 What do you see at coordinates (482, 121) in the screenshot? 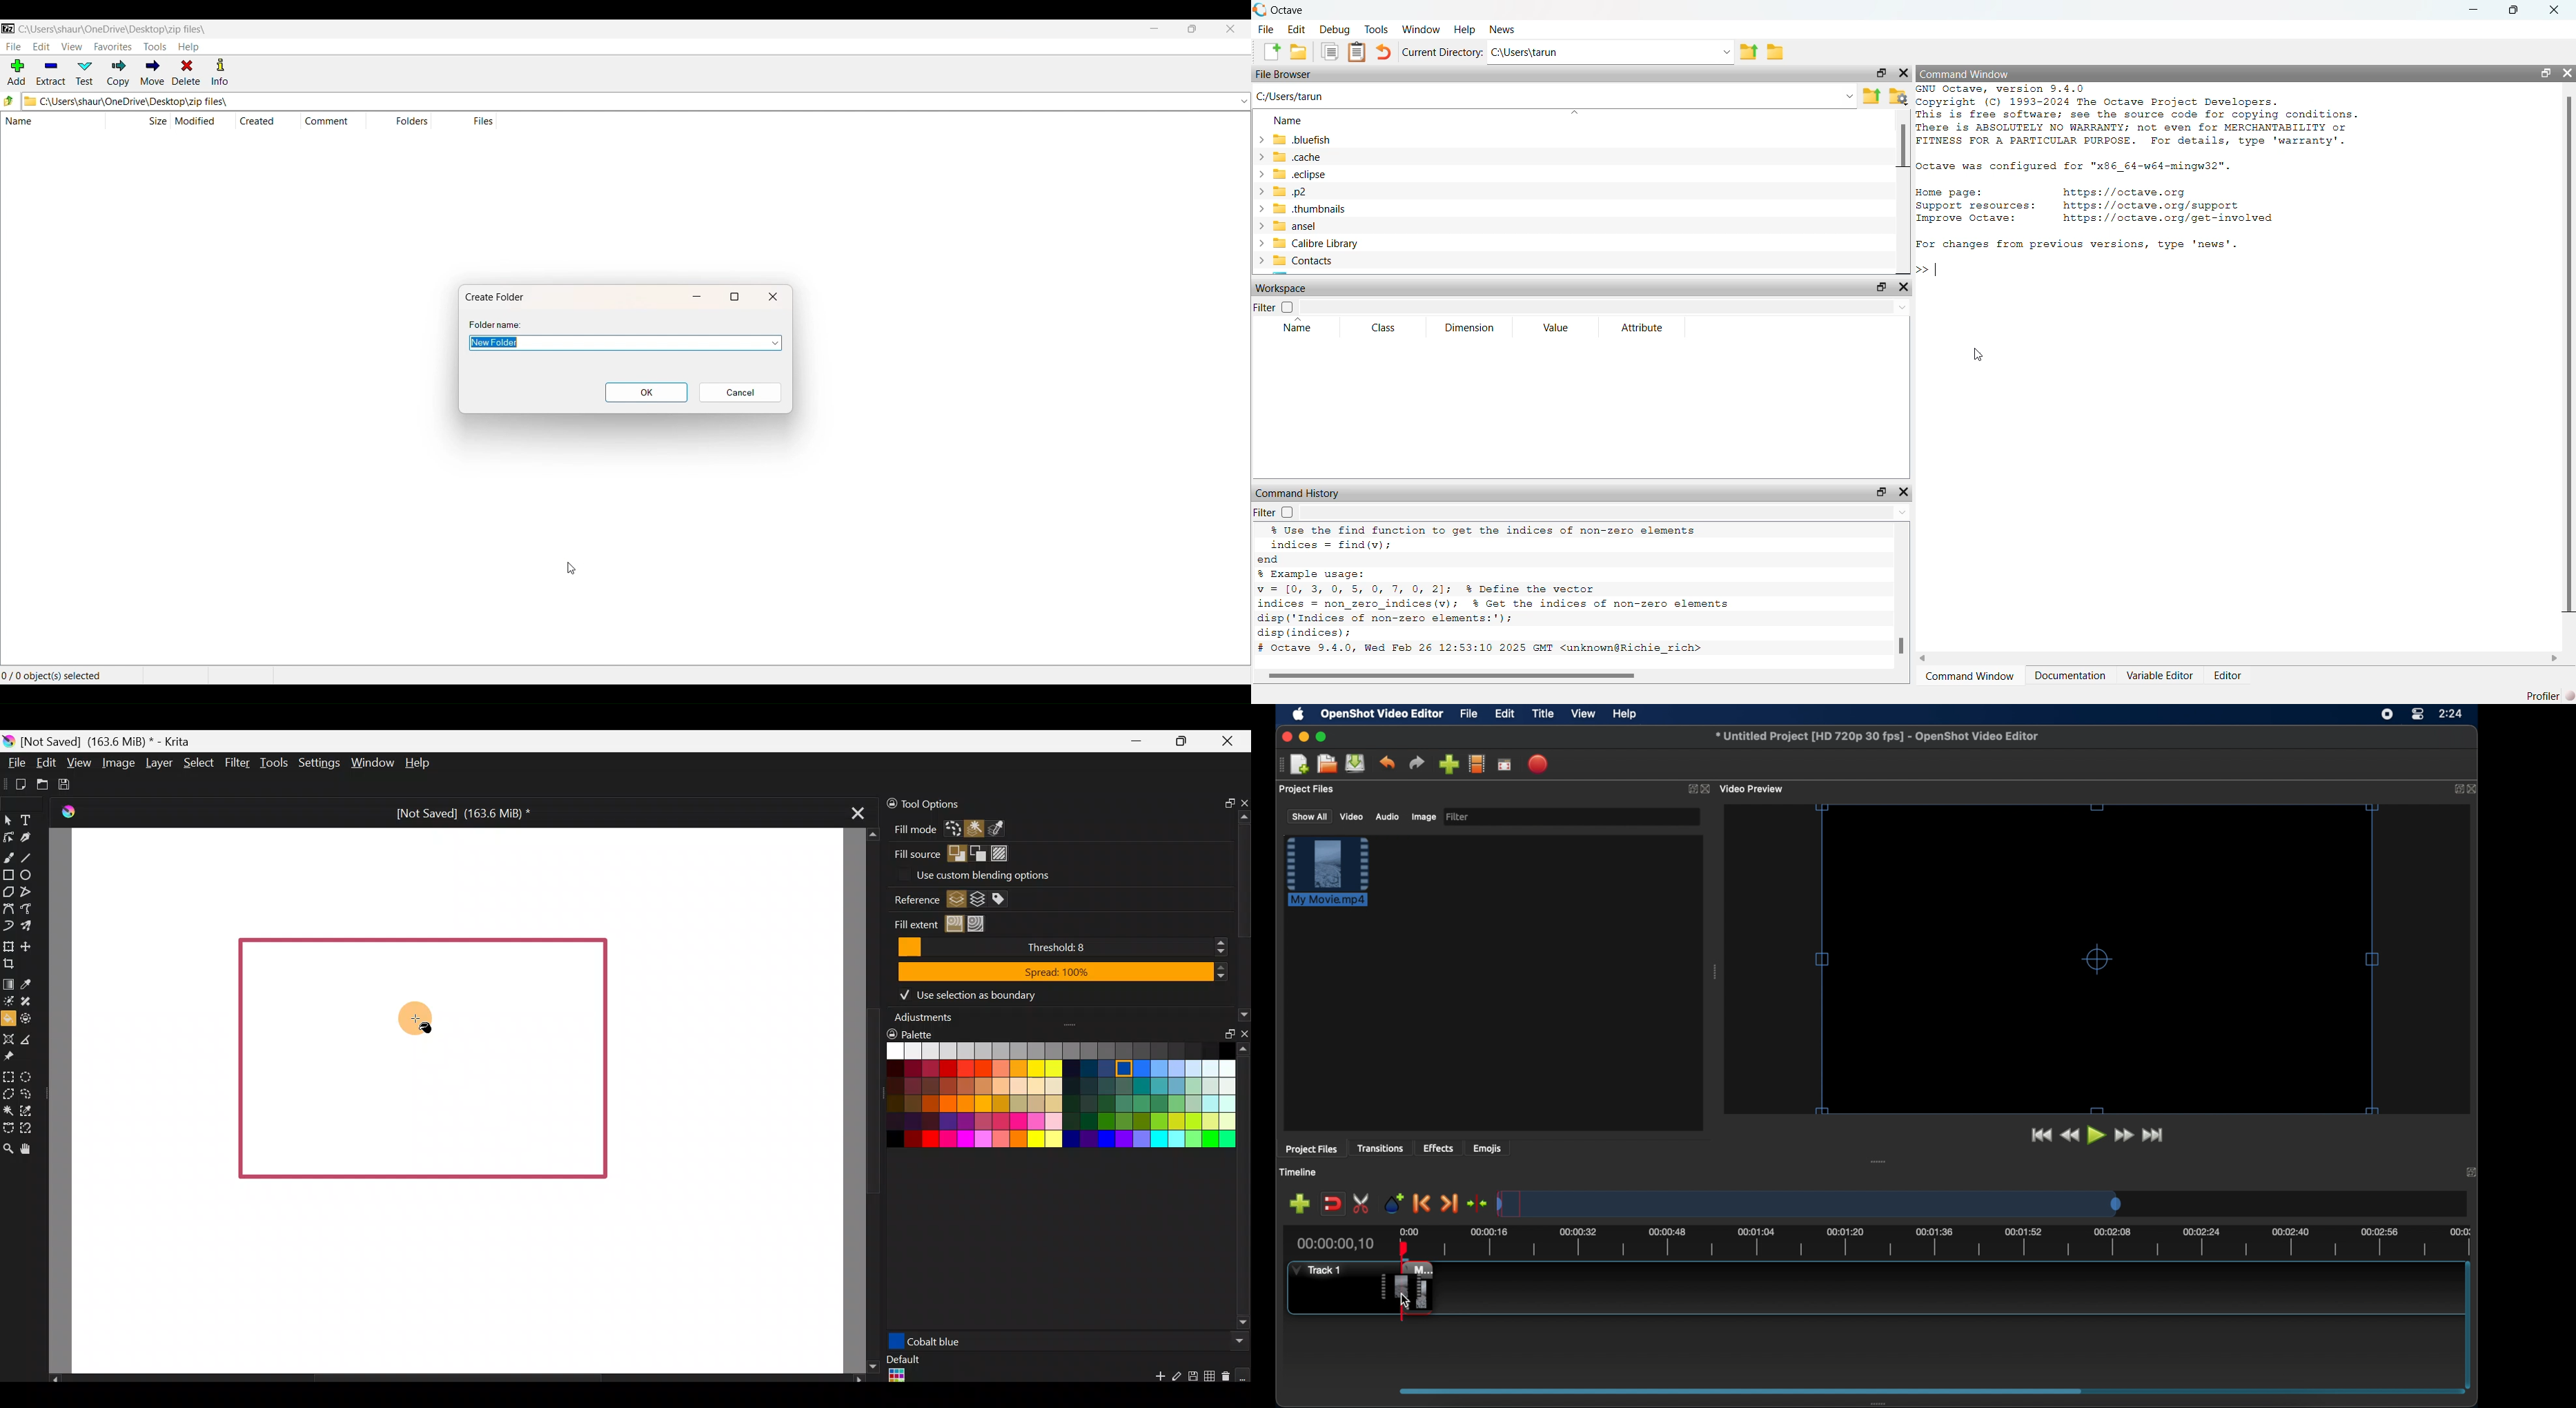
I see `FILES` at bounding box center [482, 121].